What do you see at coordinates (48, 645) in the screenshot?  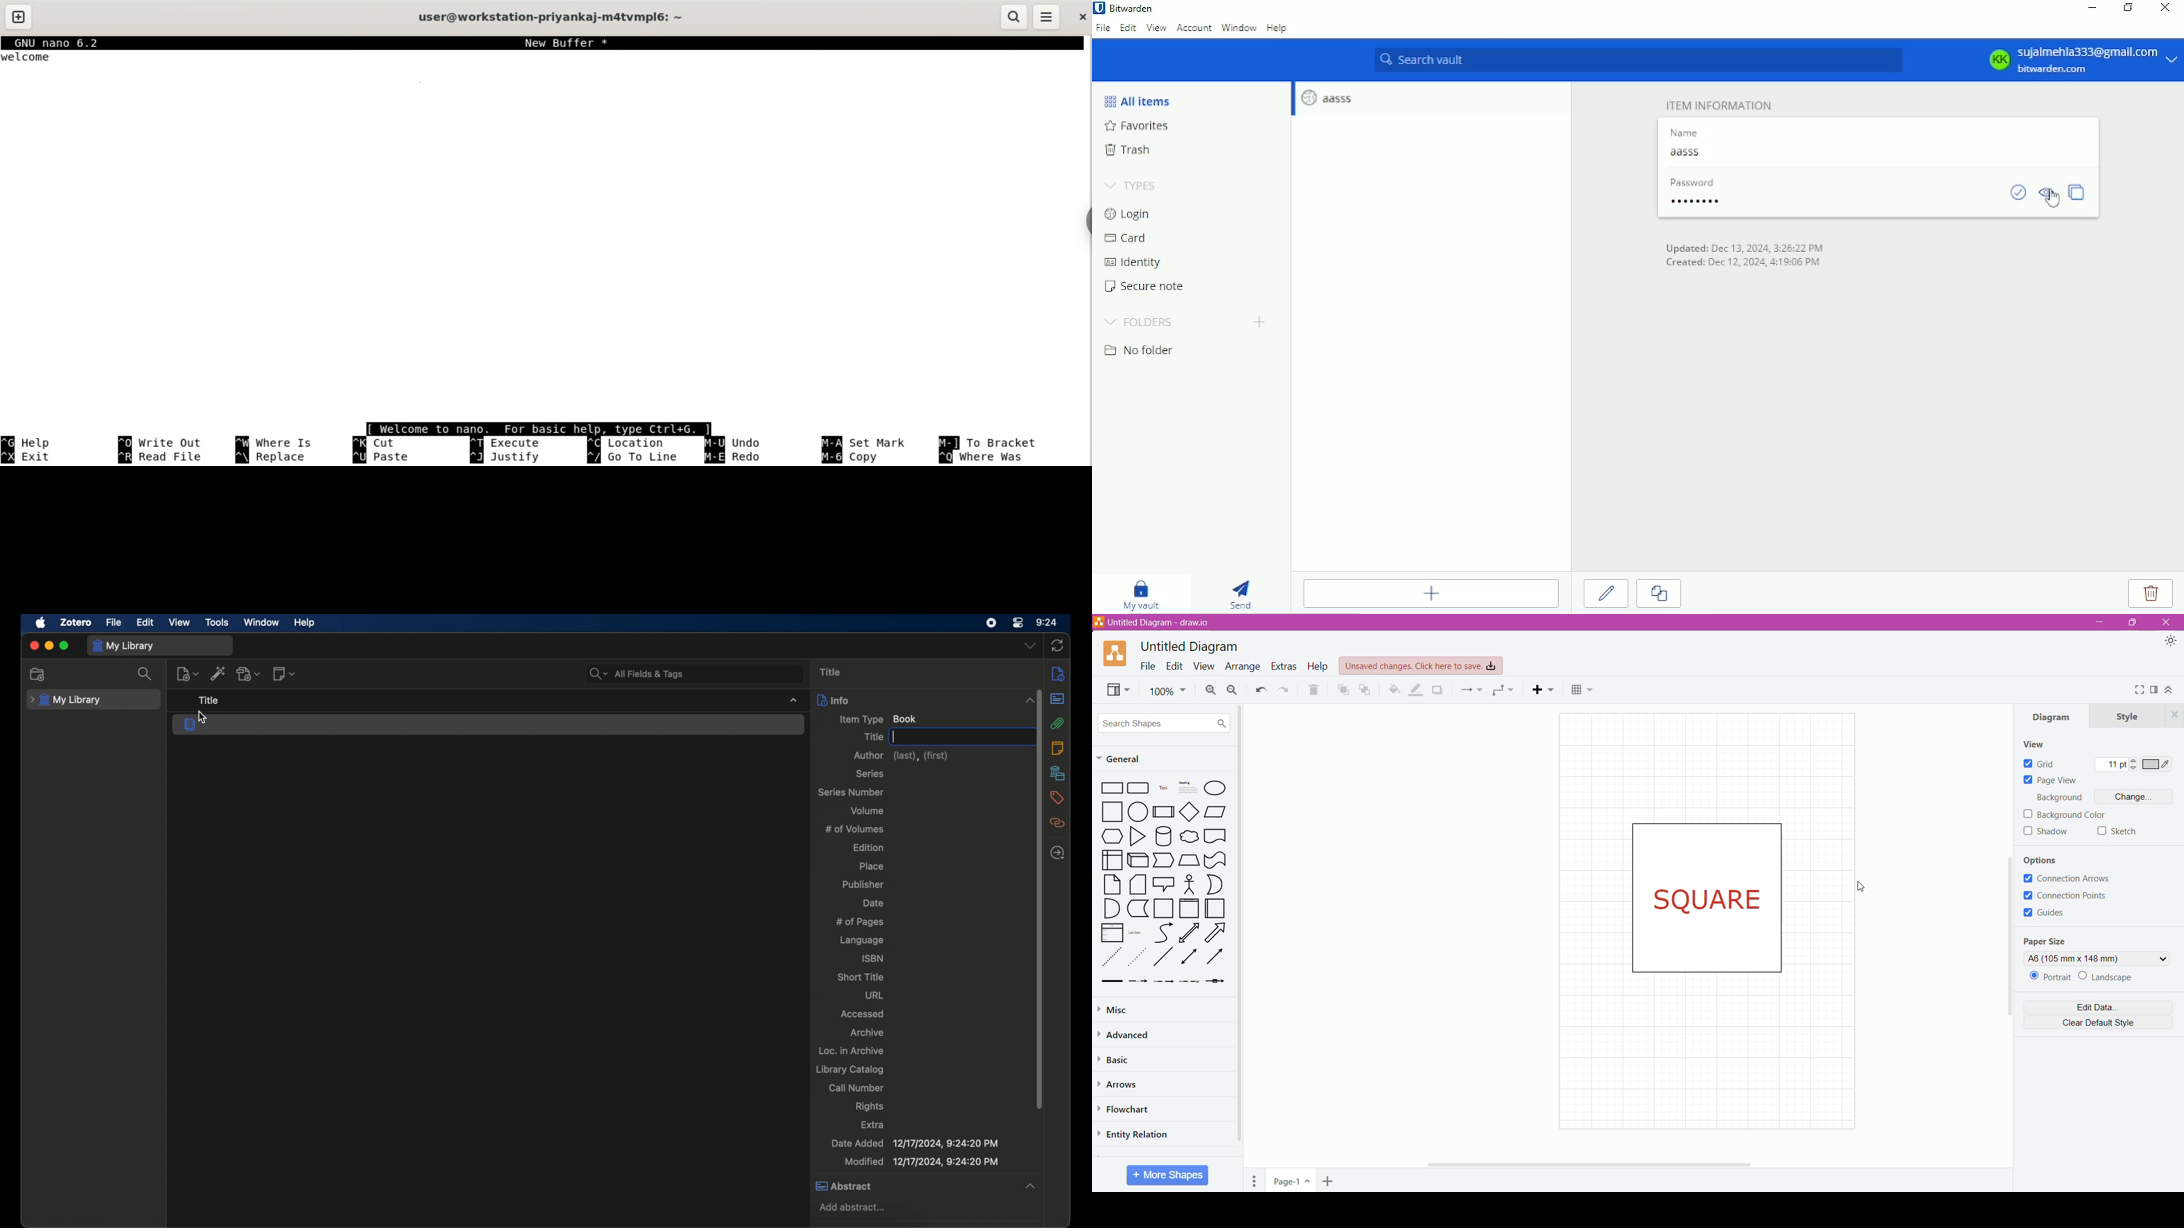 I see `minimize` at bounding box center [48, 645].